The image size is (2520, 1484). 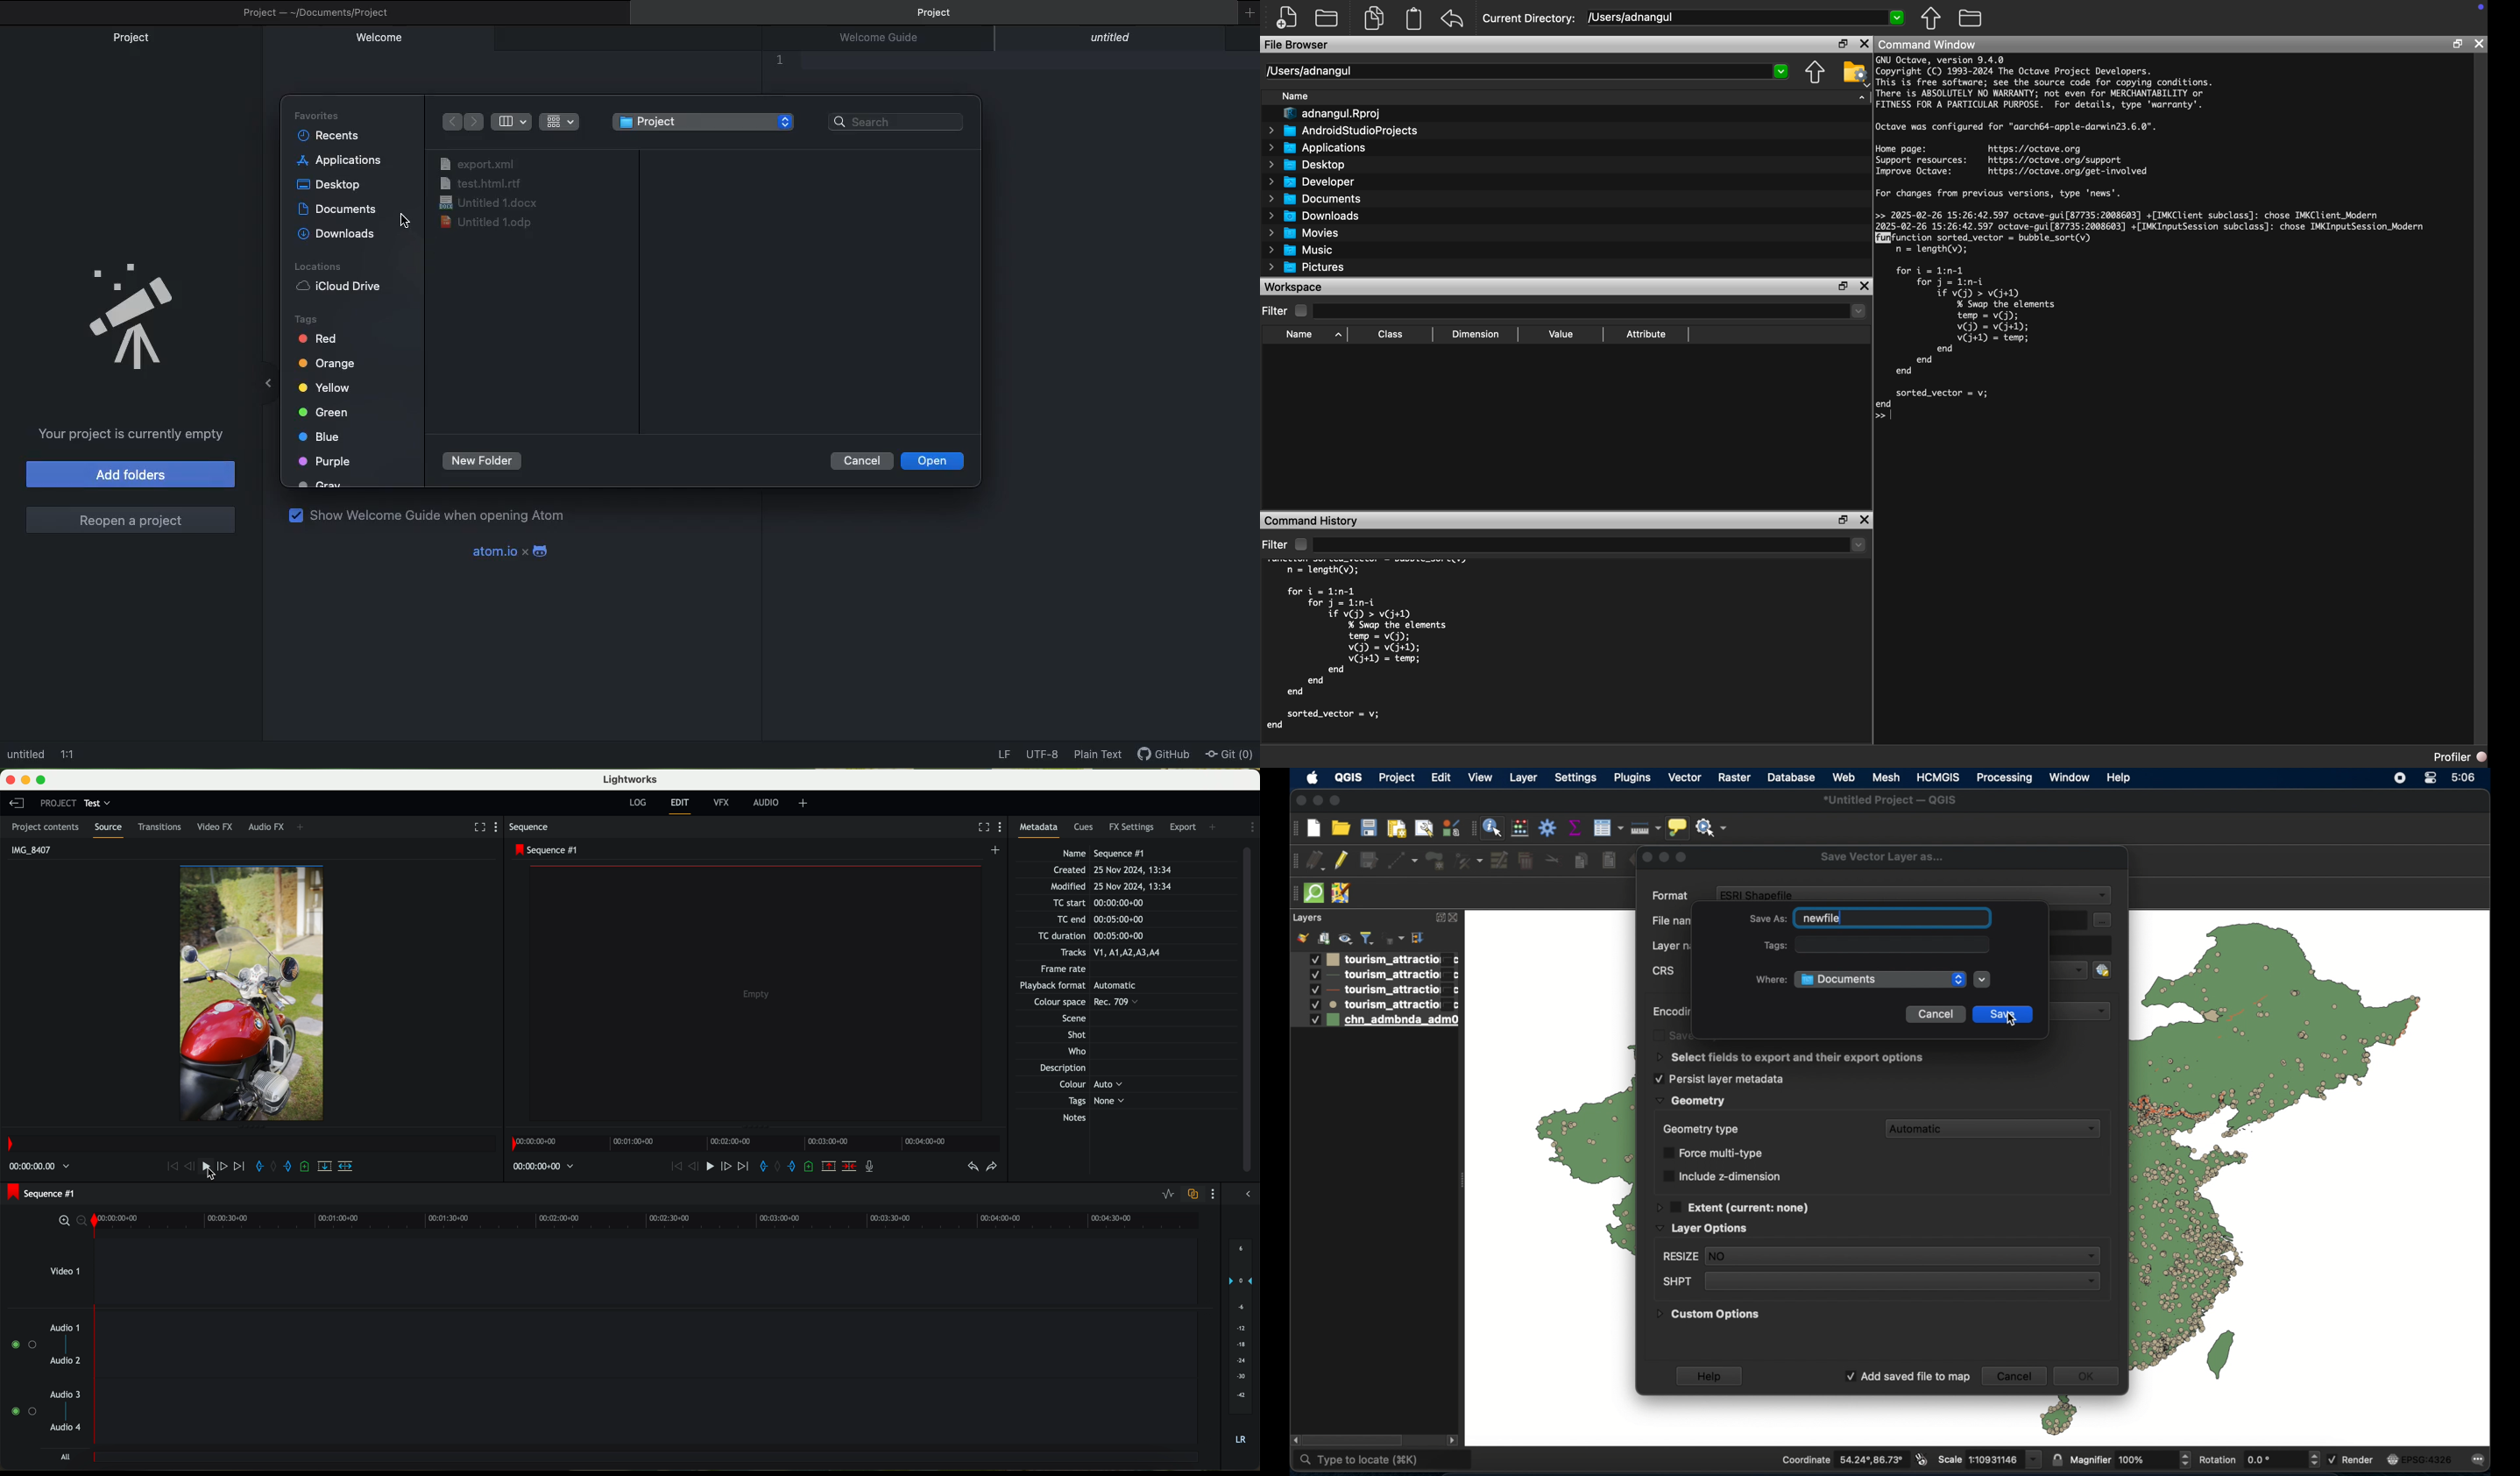 I want to click on minimize, so click(x=27, y=781).